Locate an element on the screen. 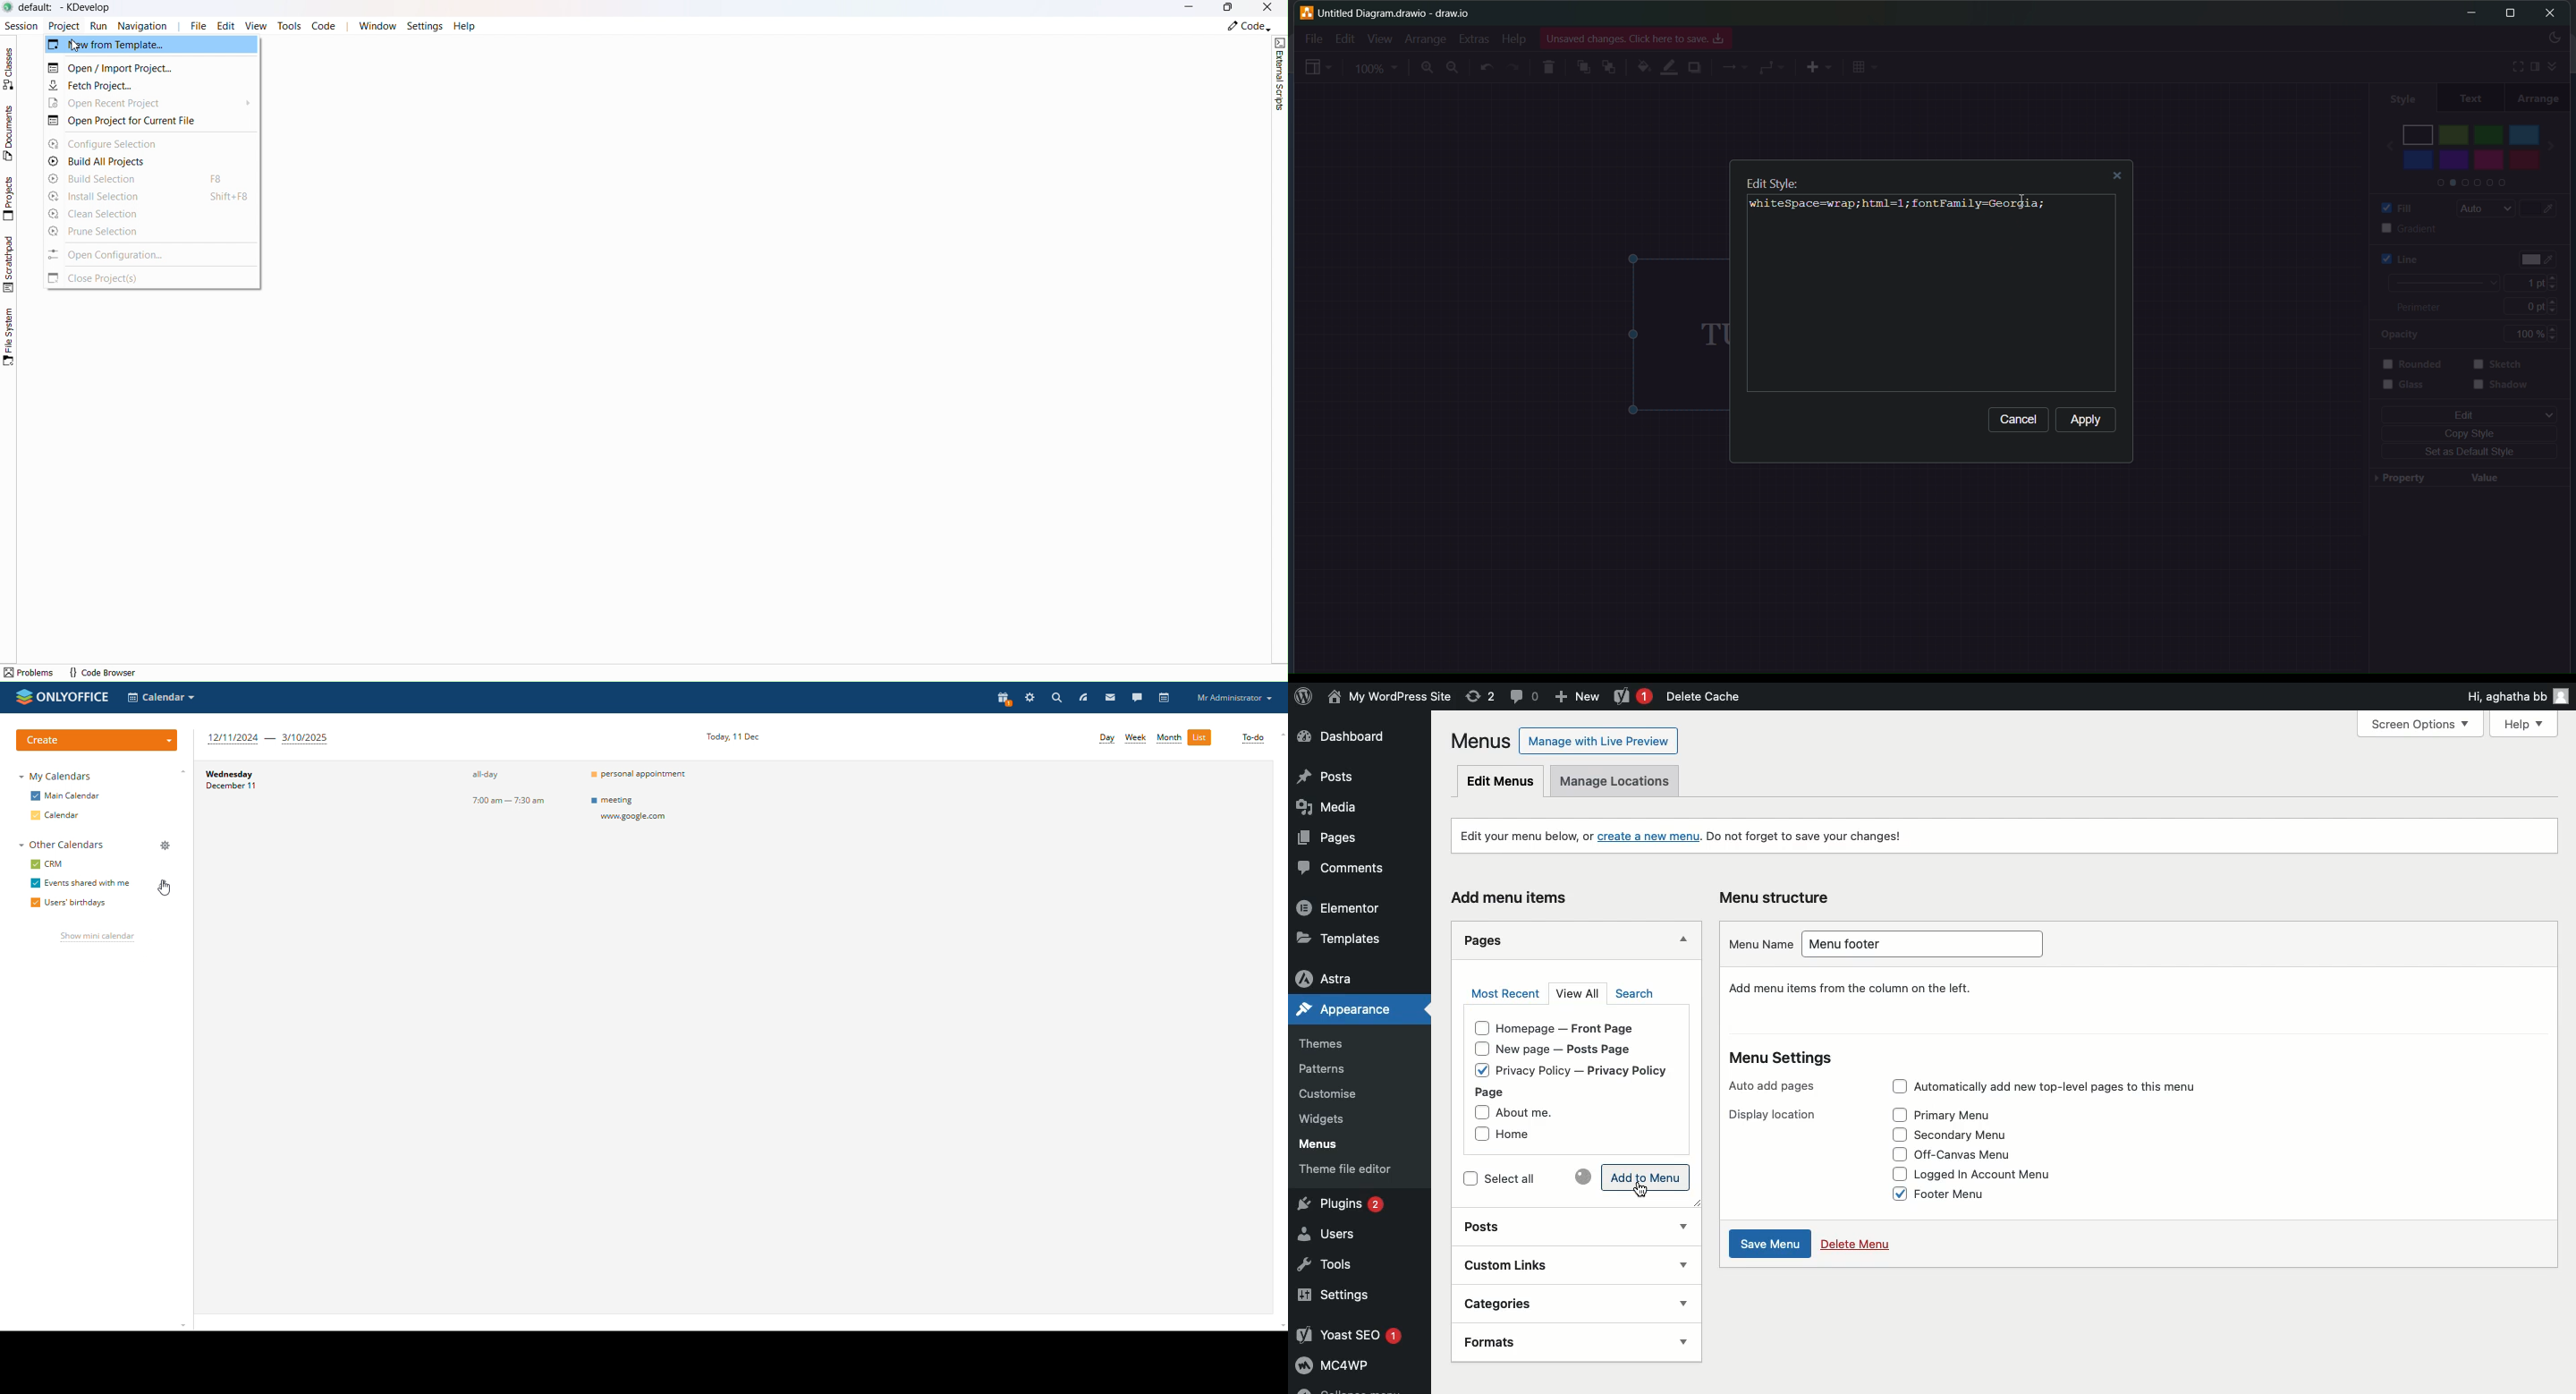 This screenshot has height=1400, width=2576. minimize is located at coordinates (2467, 13).